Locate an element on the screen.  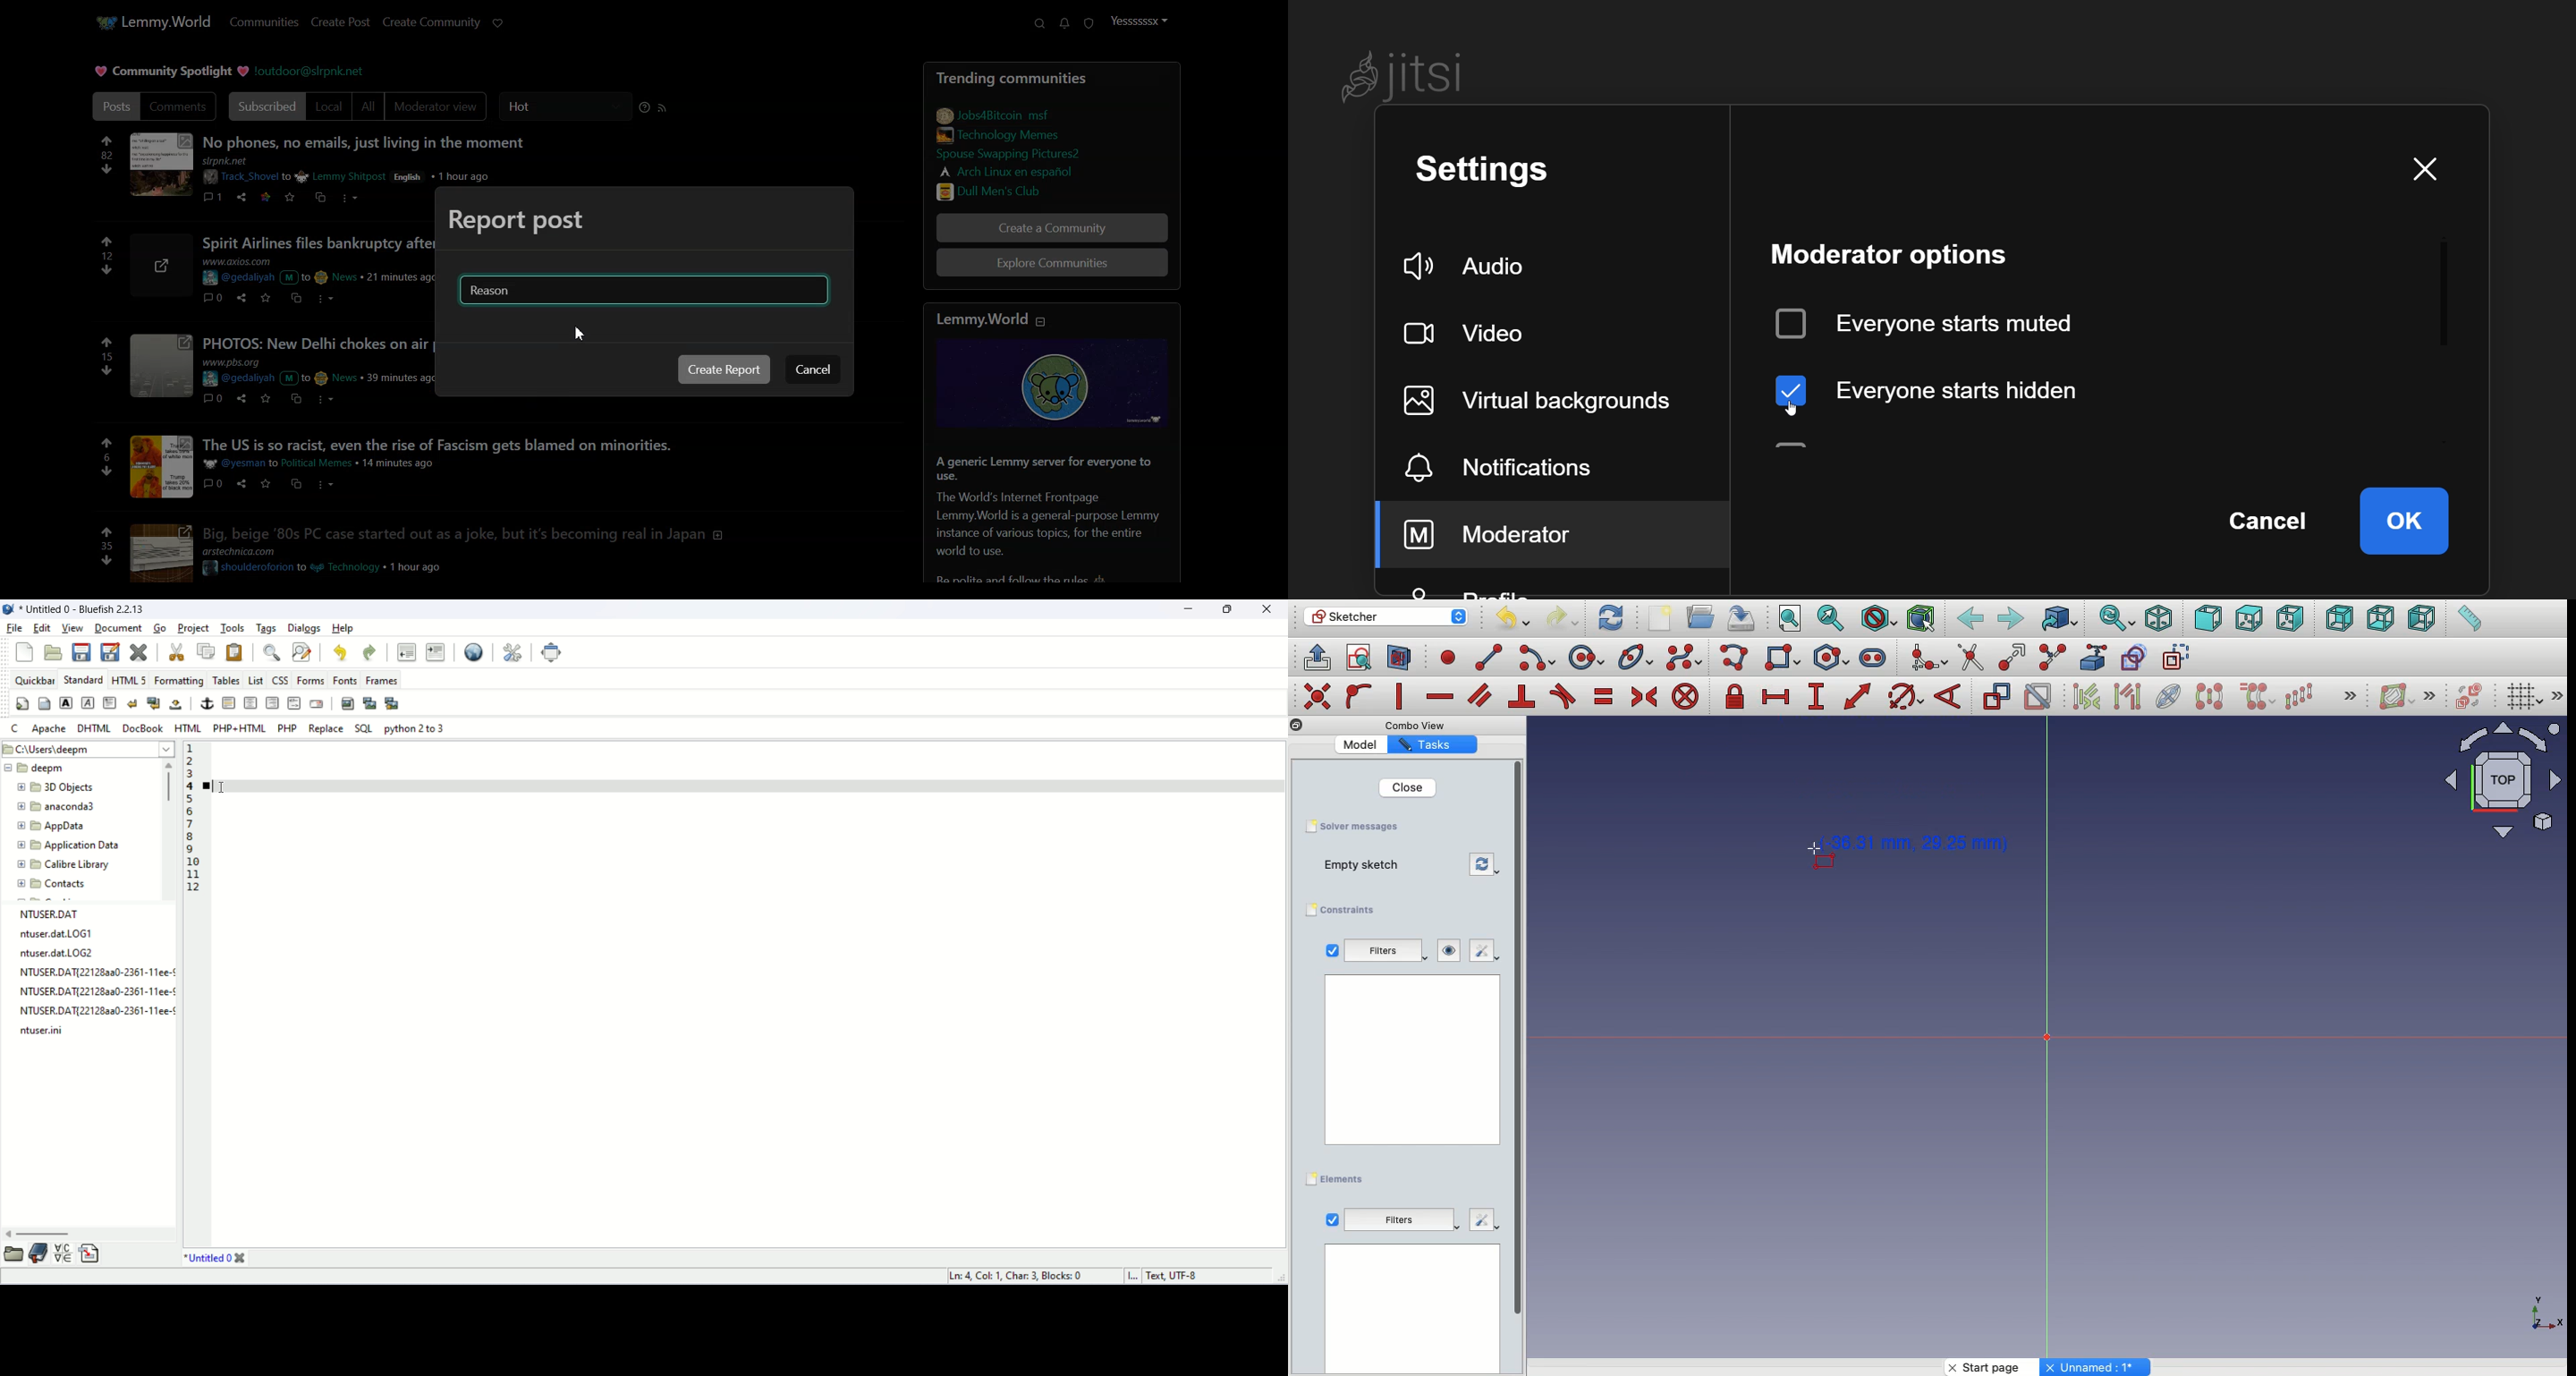
Local is located at coordinates (329, 107).